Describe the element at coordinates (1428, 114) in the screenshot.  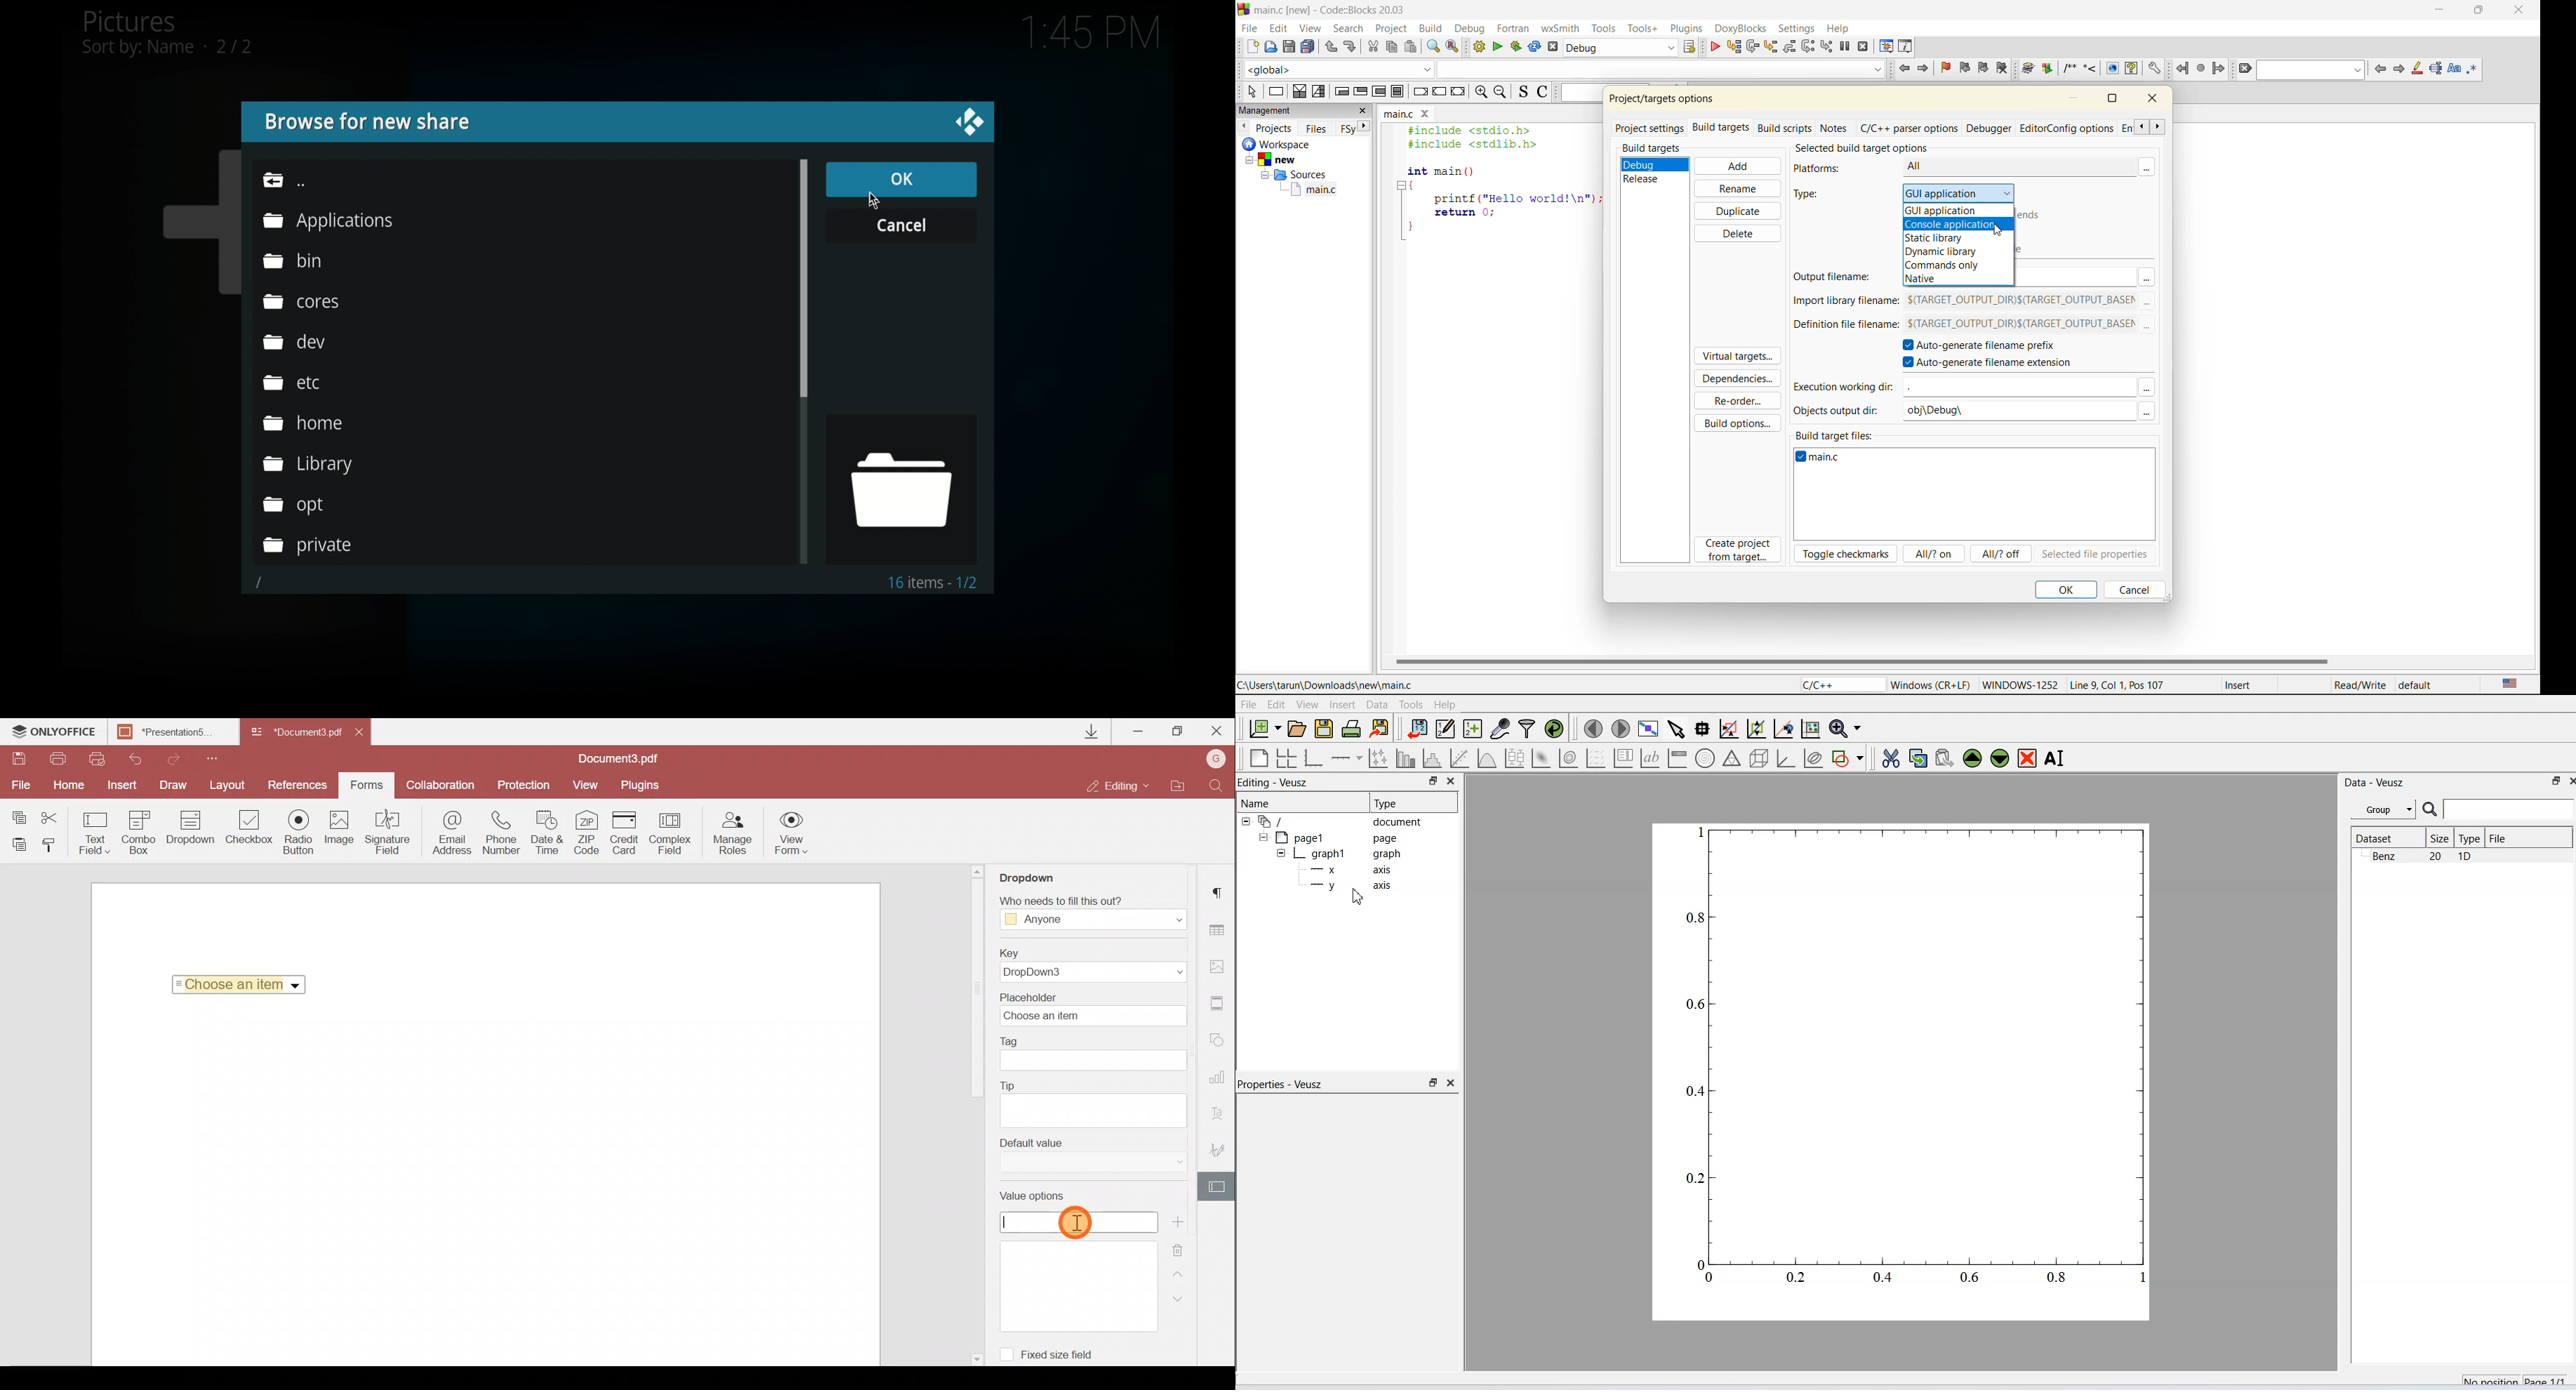
I see `Close` at that location.